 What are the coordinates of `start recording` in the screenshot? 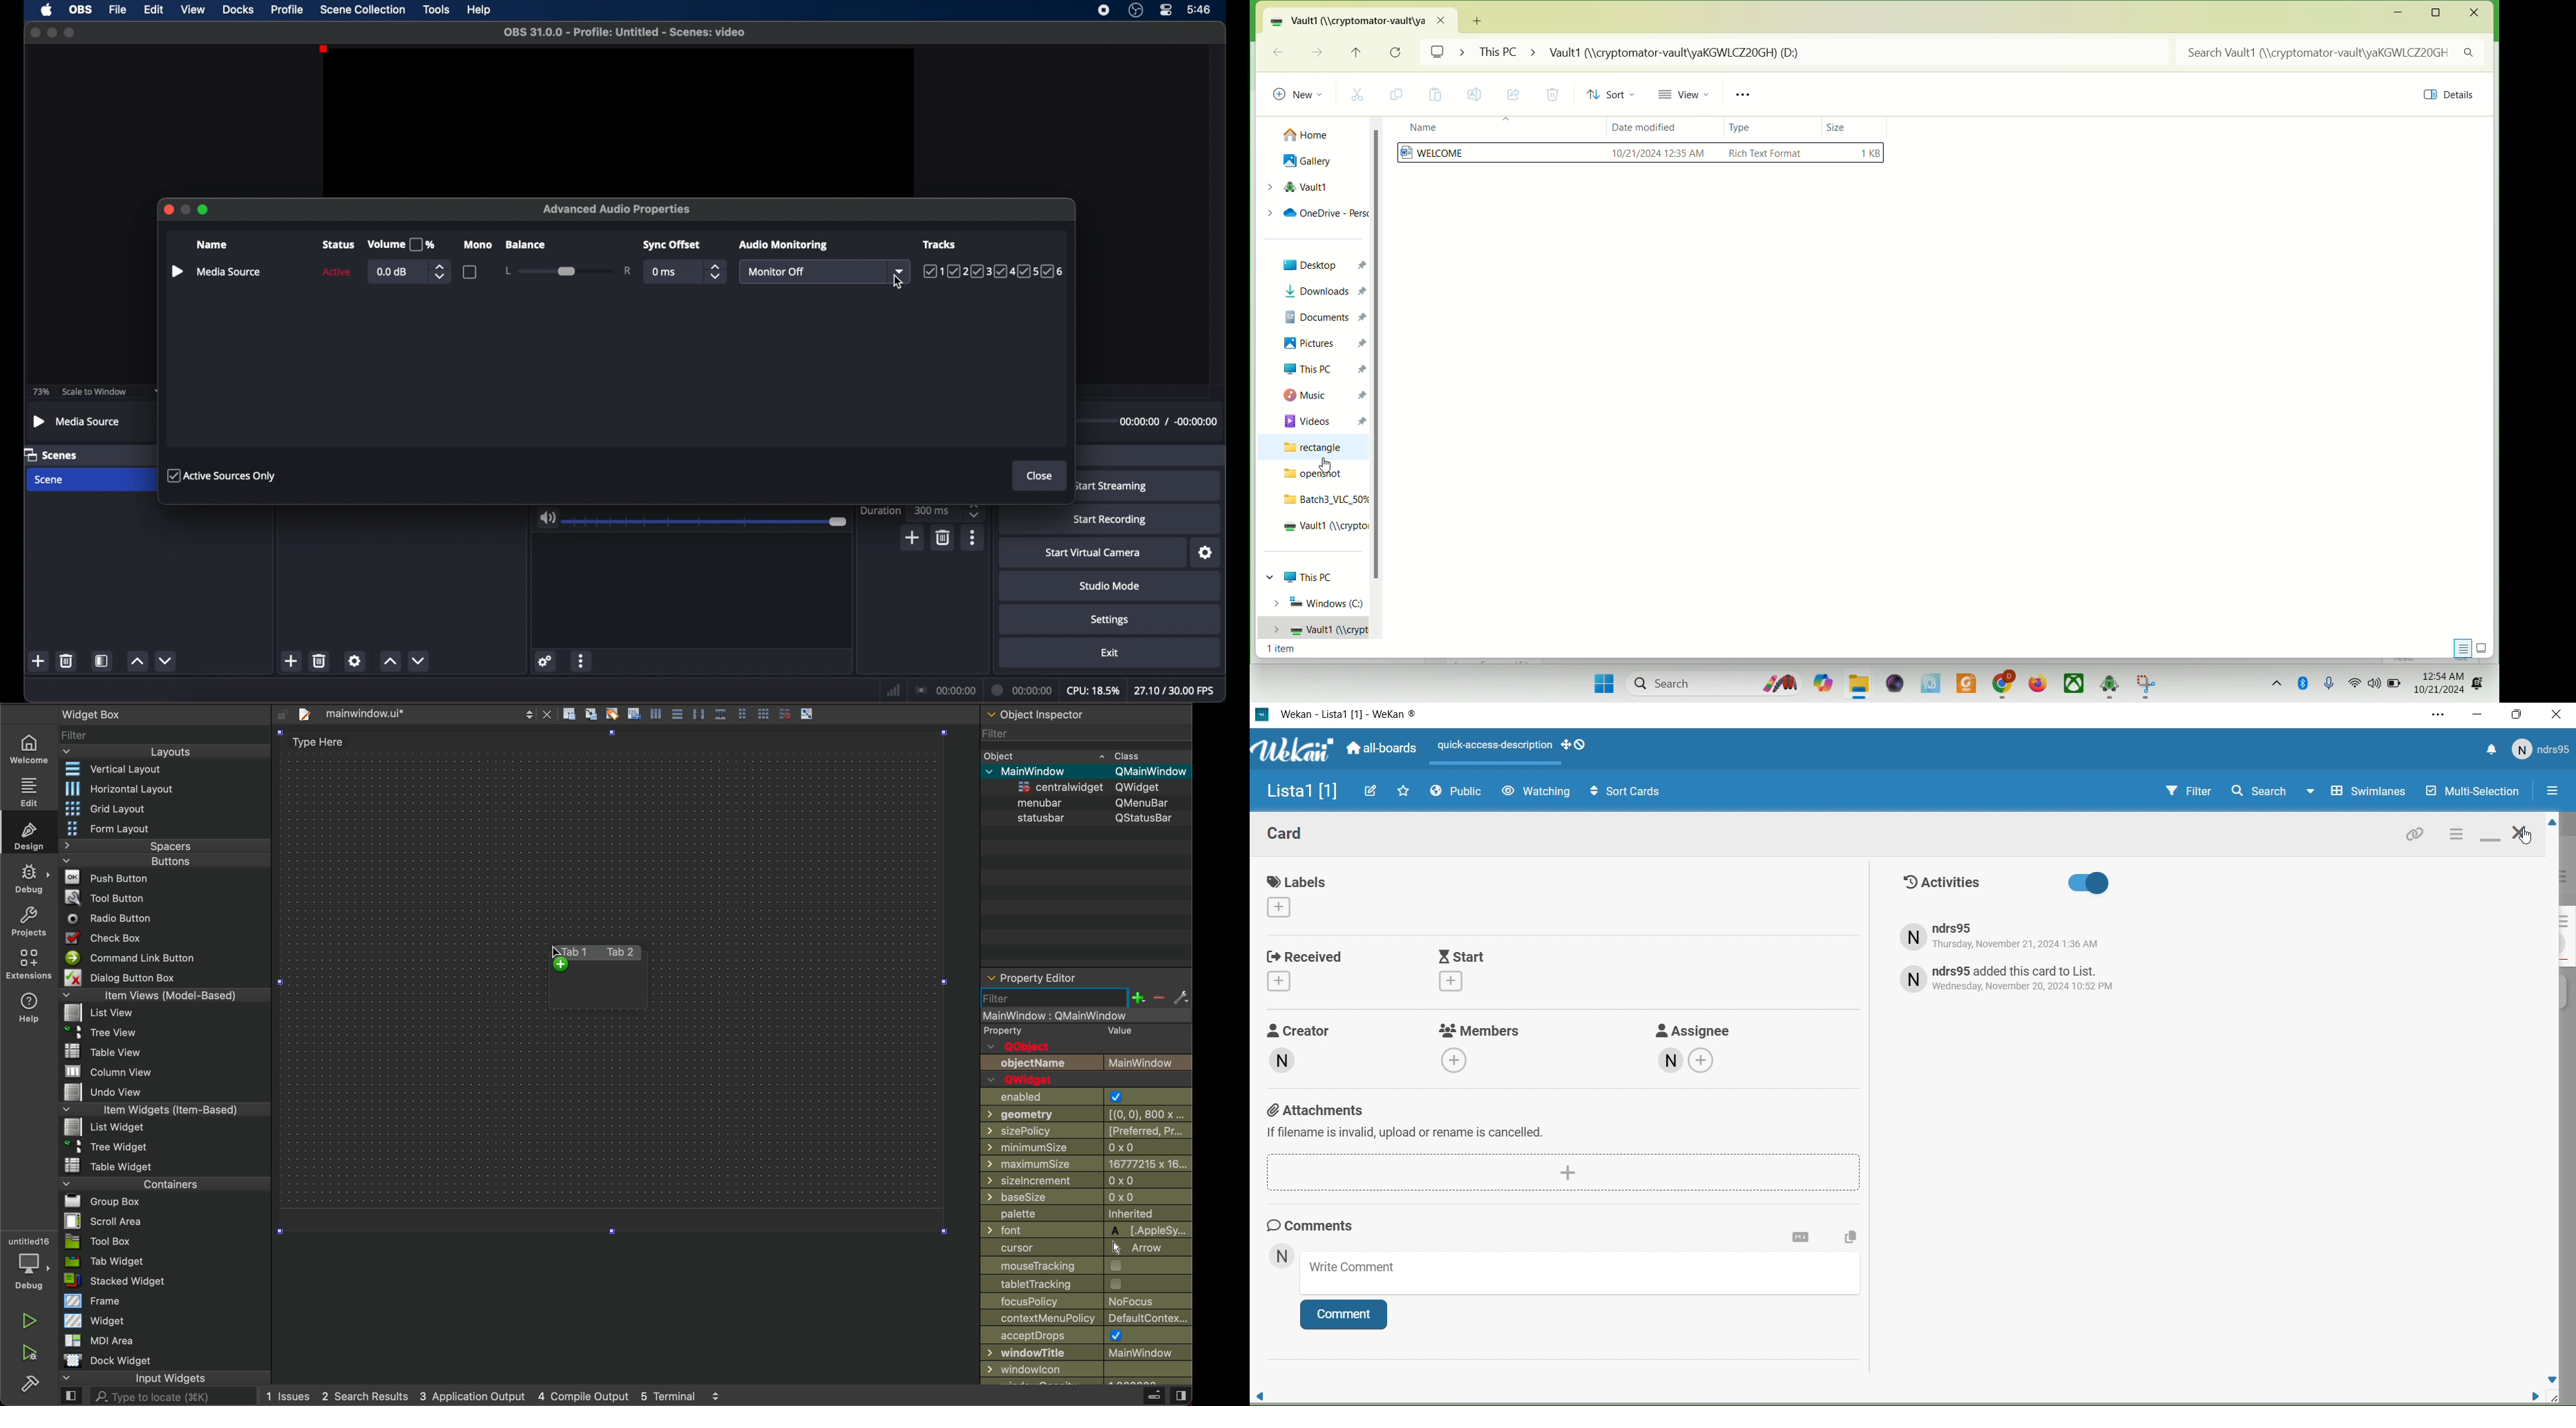 It's located at (1112, 520).